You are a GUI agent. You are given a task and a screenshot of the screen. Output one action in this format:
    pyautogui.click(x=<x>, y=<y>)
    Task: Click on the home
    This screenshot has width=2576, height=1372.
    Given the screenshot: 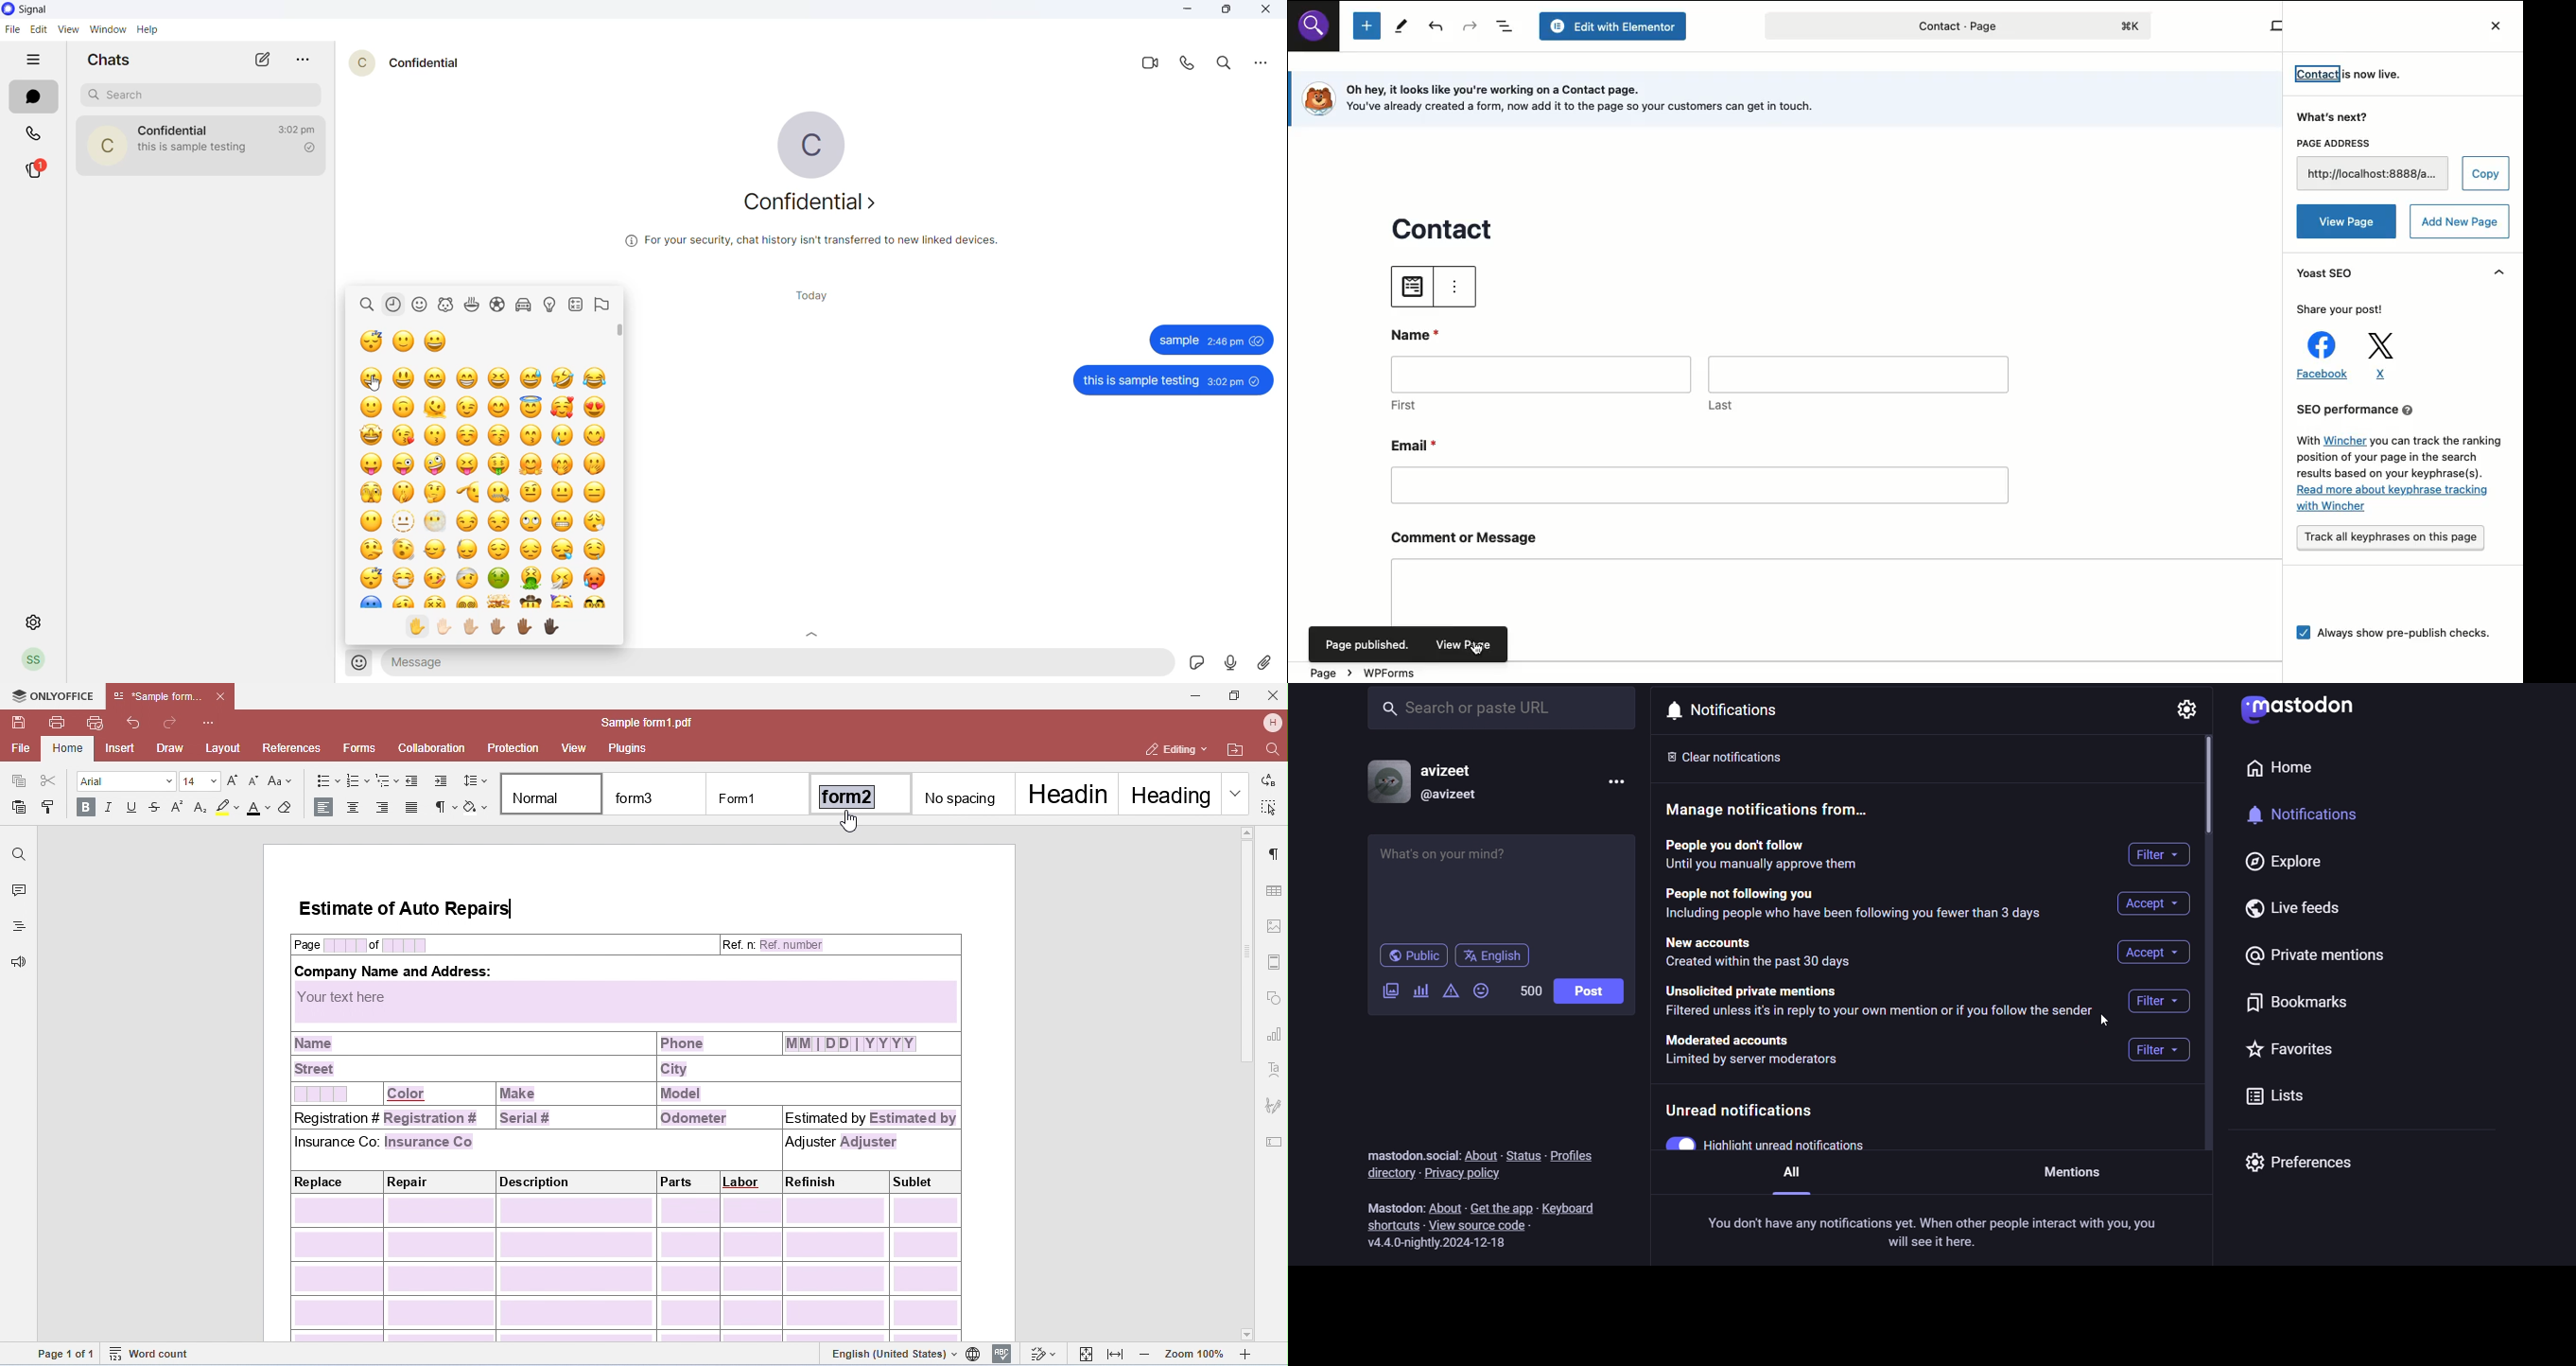 What is the action you would take?
    pyautogui.click(x=2278, y=772)
    